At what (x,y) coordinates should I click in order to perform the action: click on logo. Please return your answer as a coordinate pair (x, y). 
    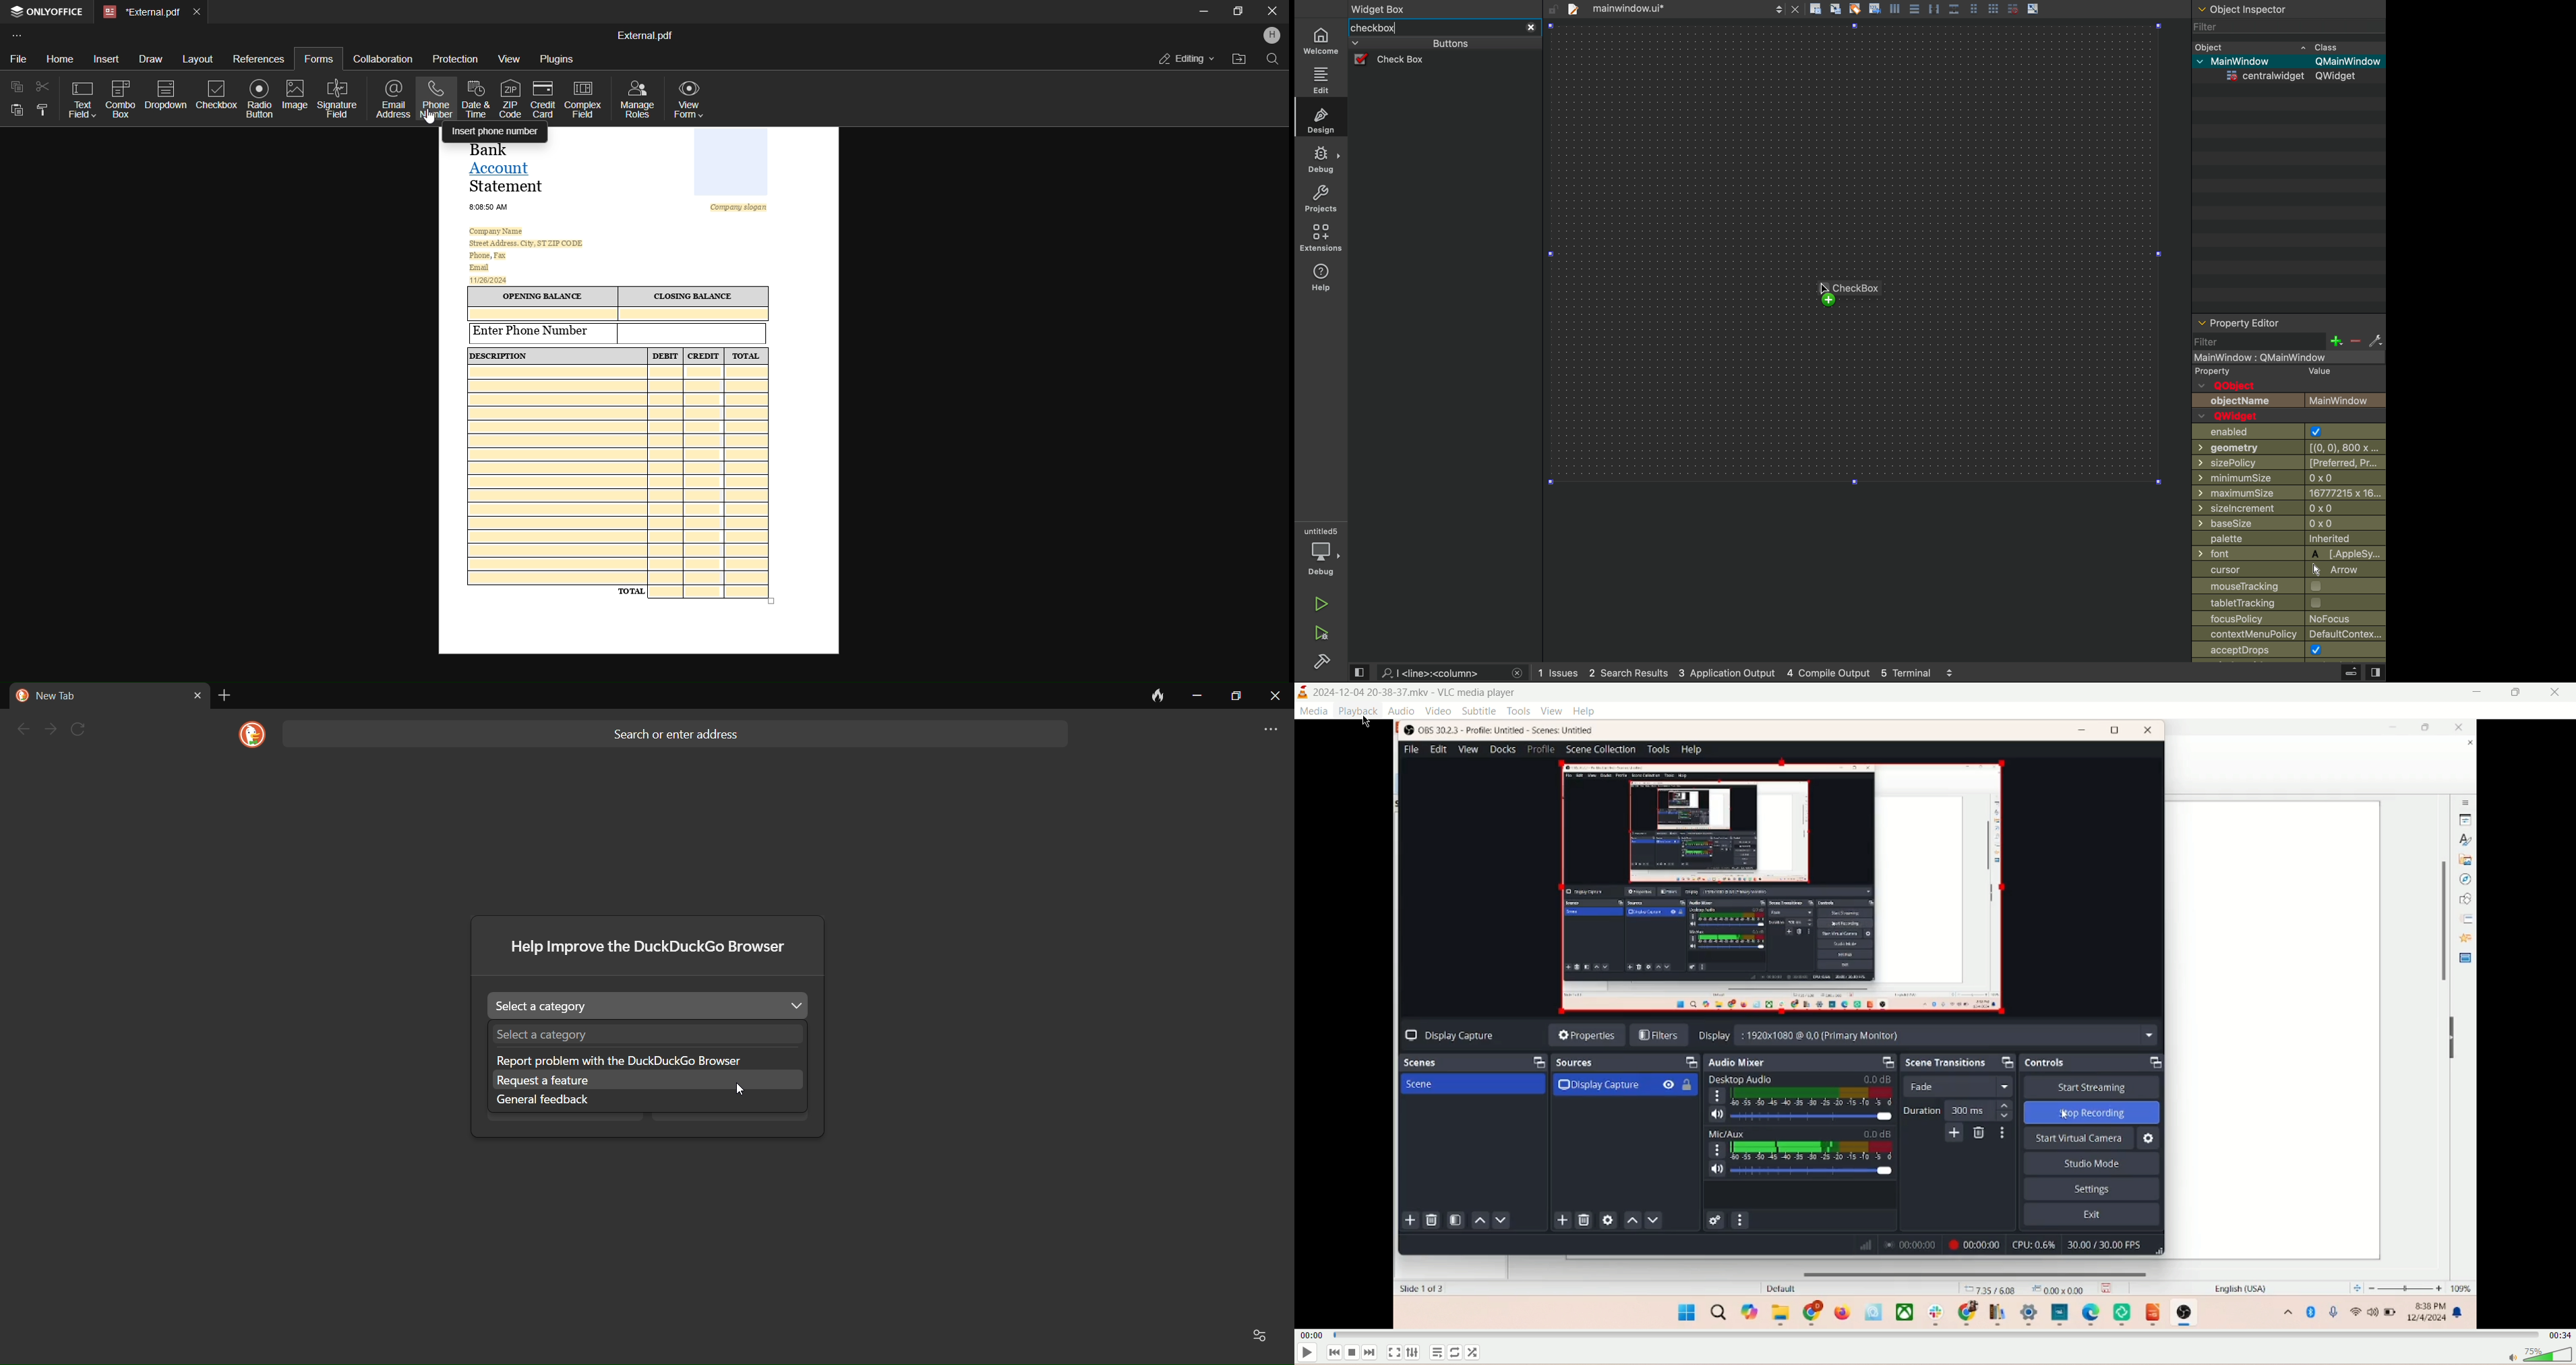
    Looking at the image, I should click on (1303, 693).